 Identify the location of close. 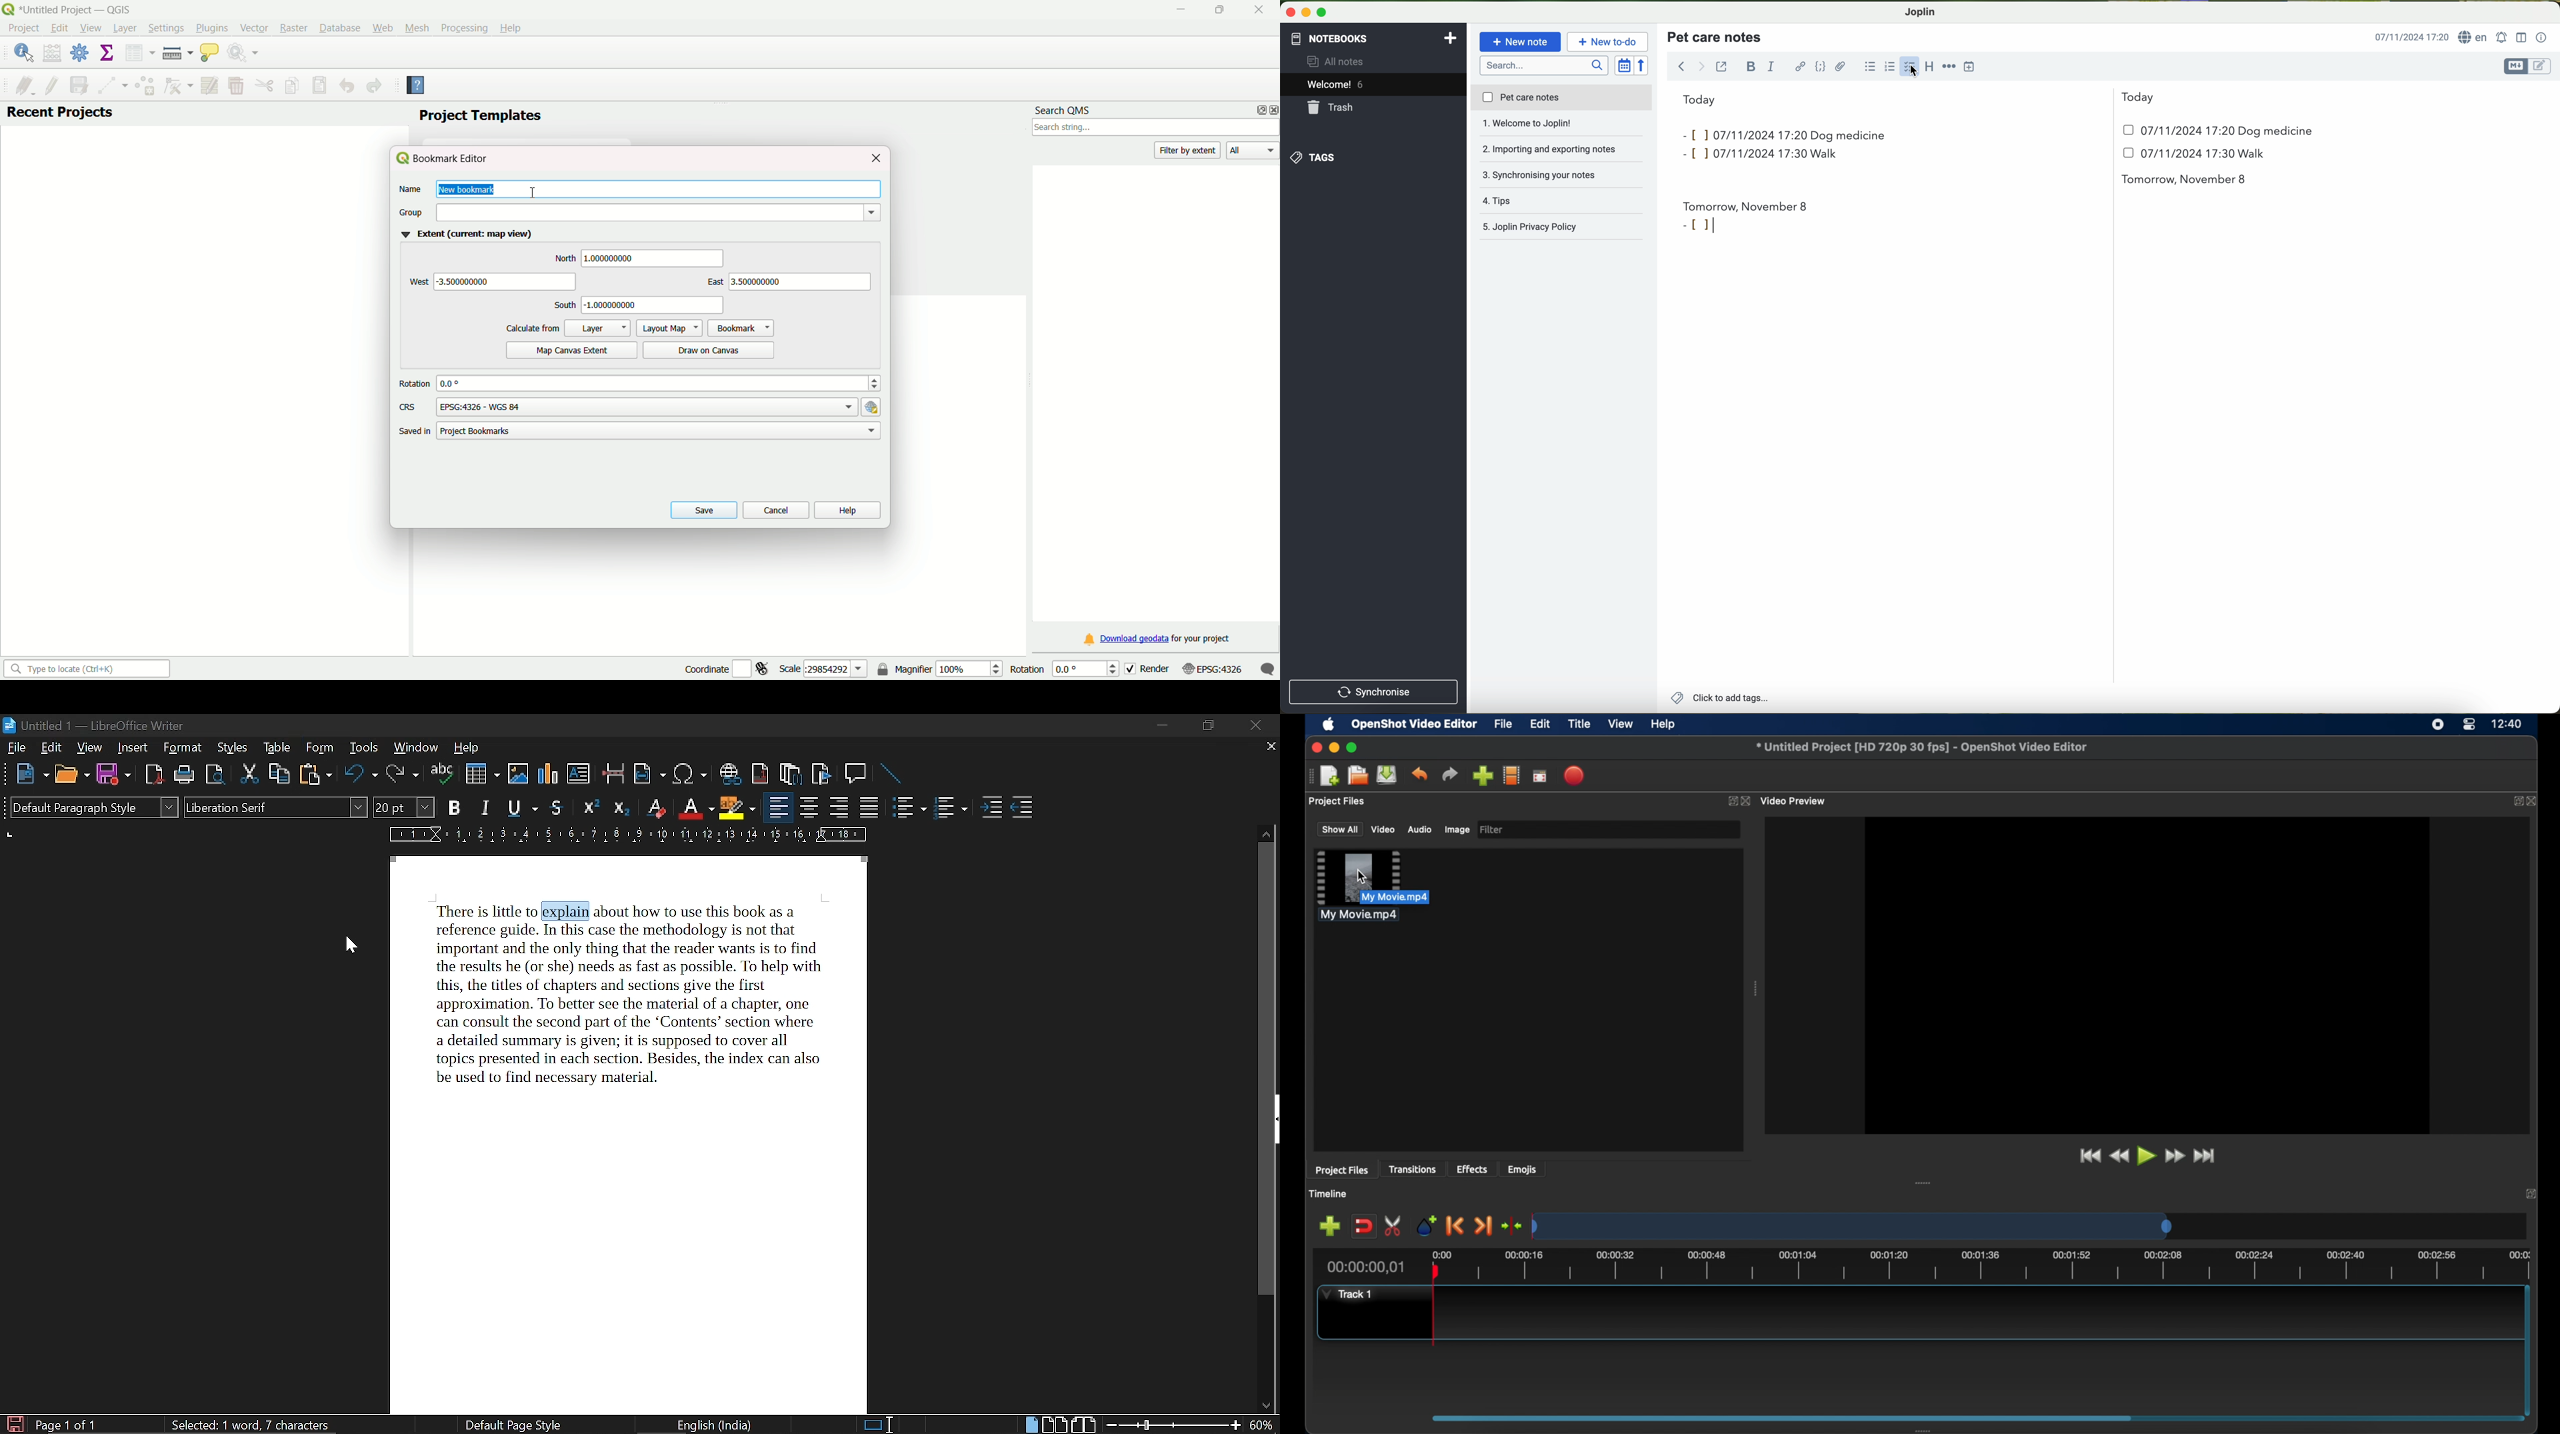
(1253, 726).